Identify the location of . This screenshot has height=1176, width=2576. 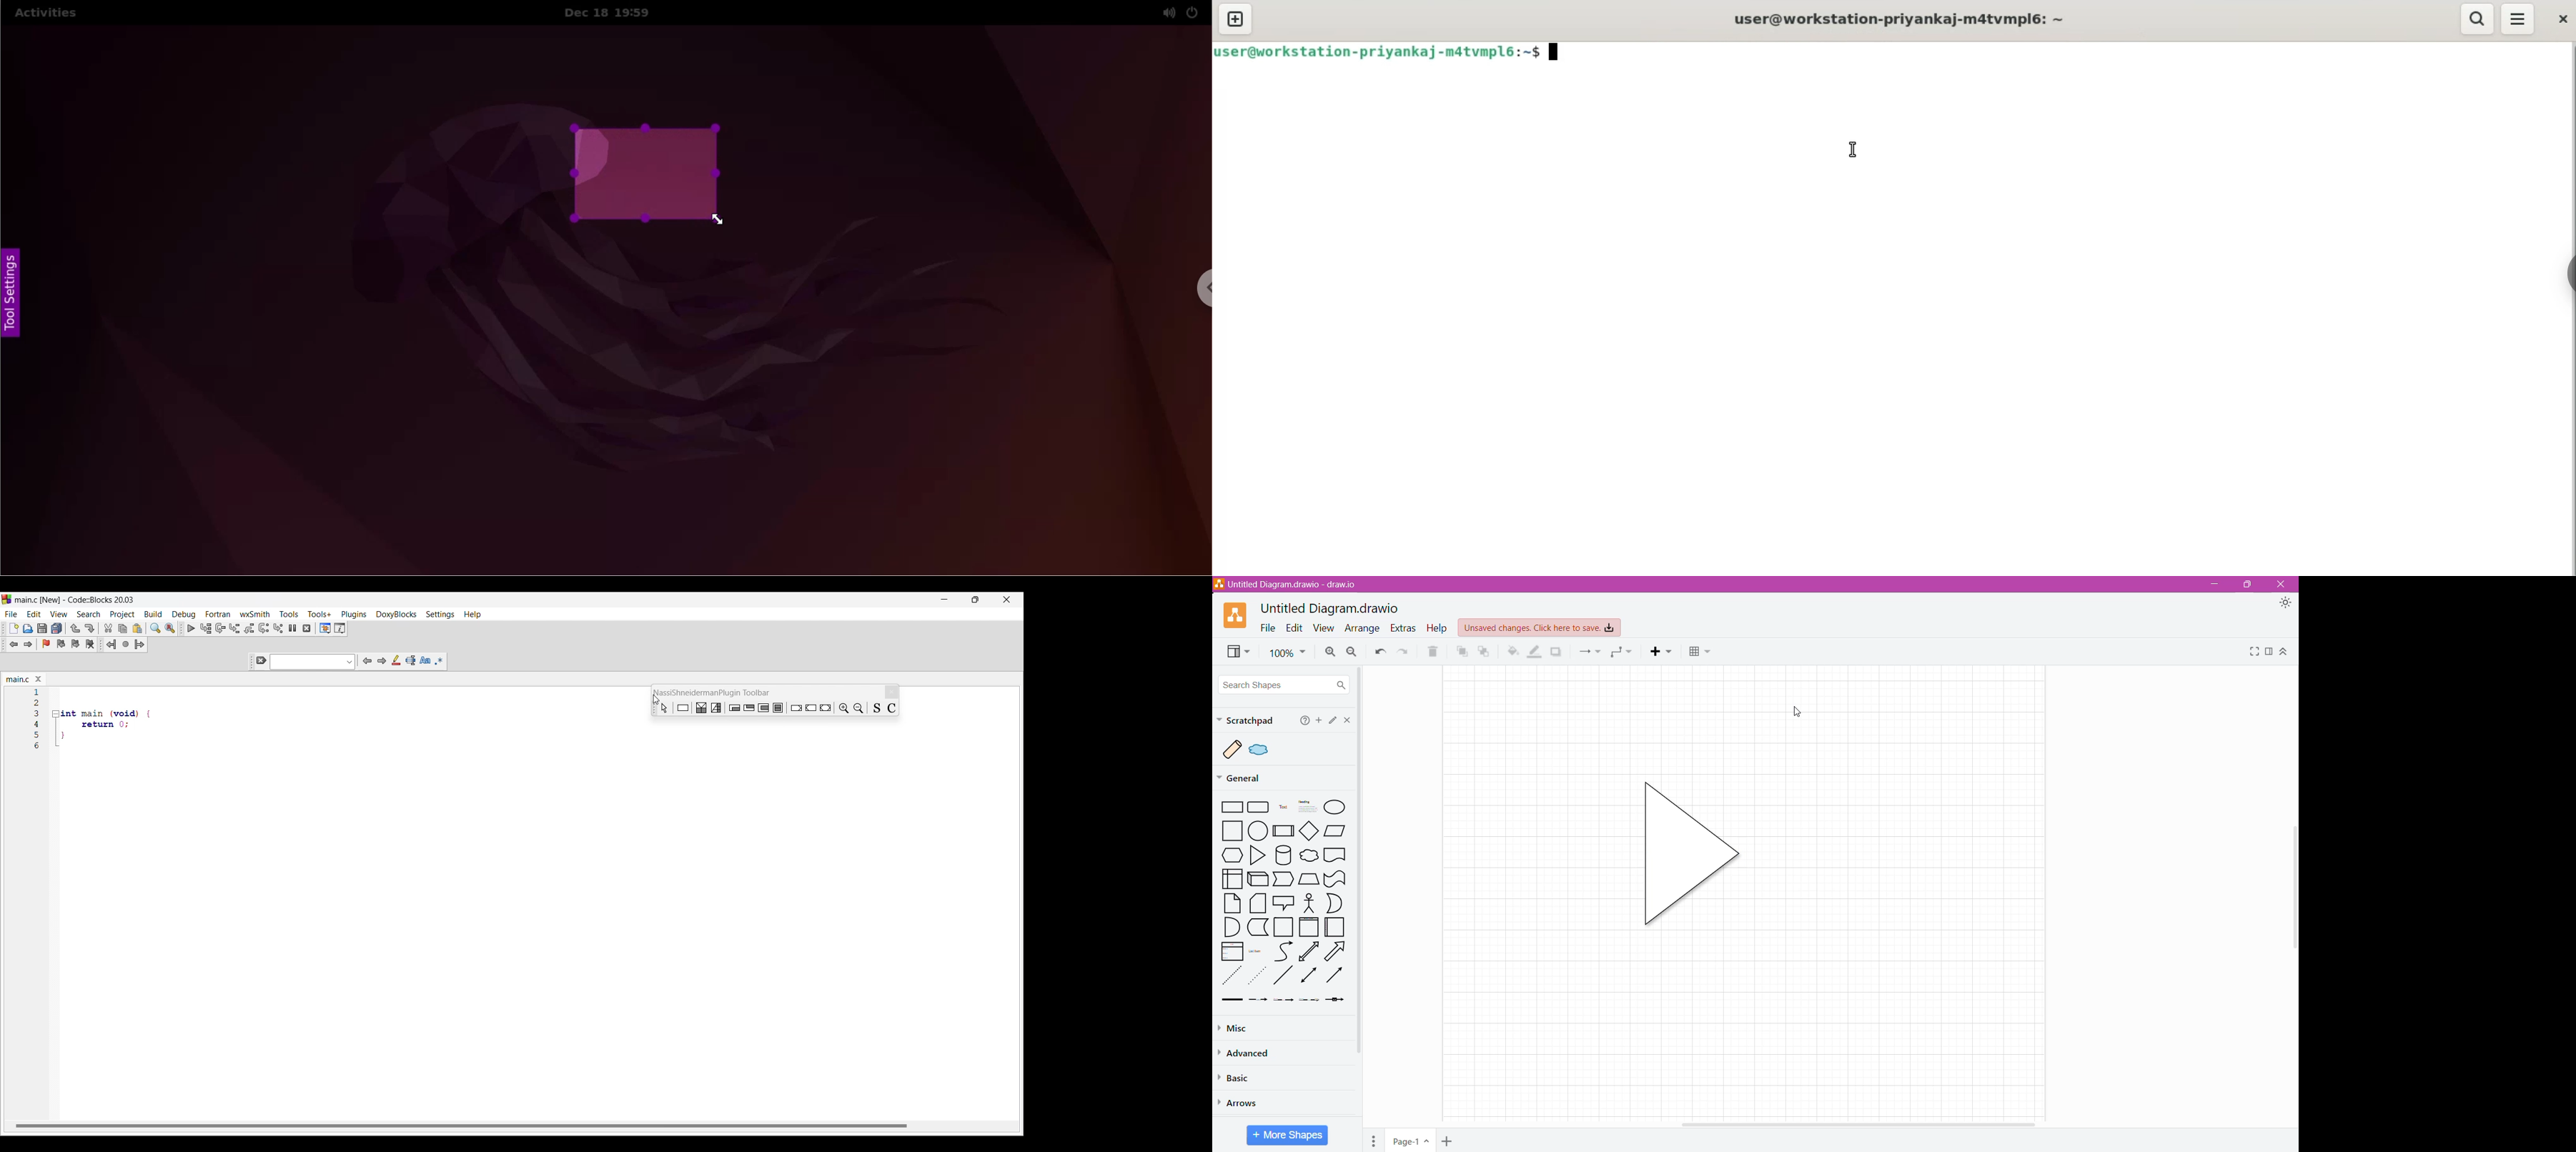
(827, 707).